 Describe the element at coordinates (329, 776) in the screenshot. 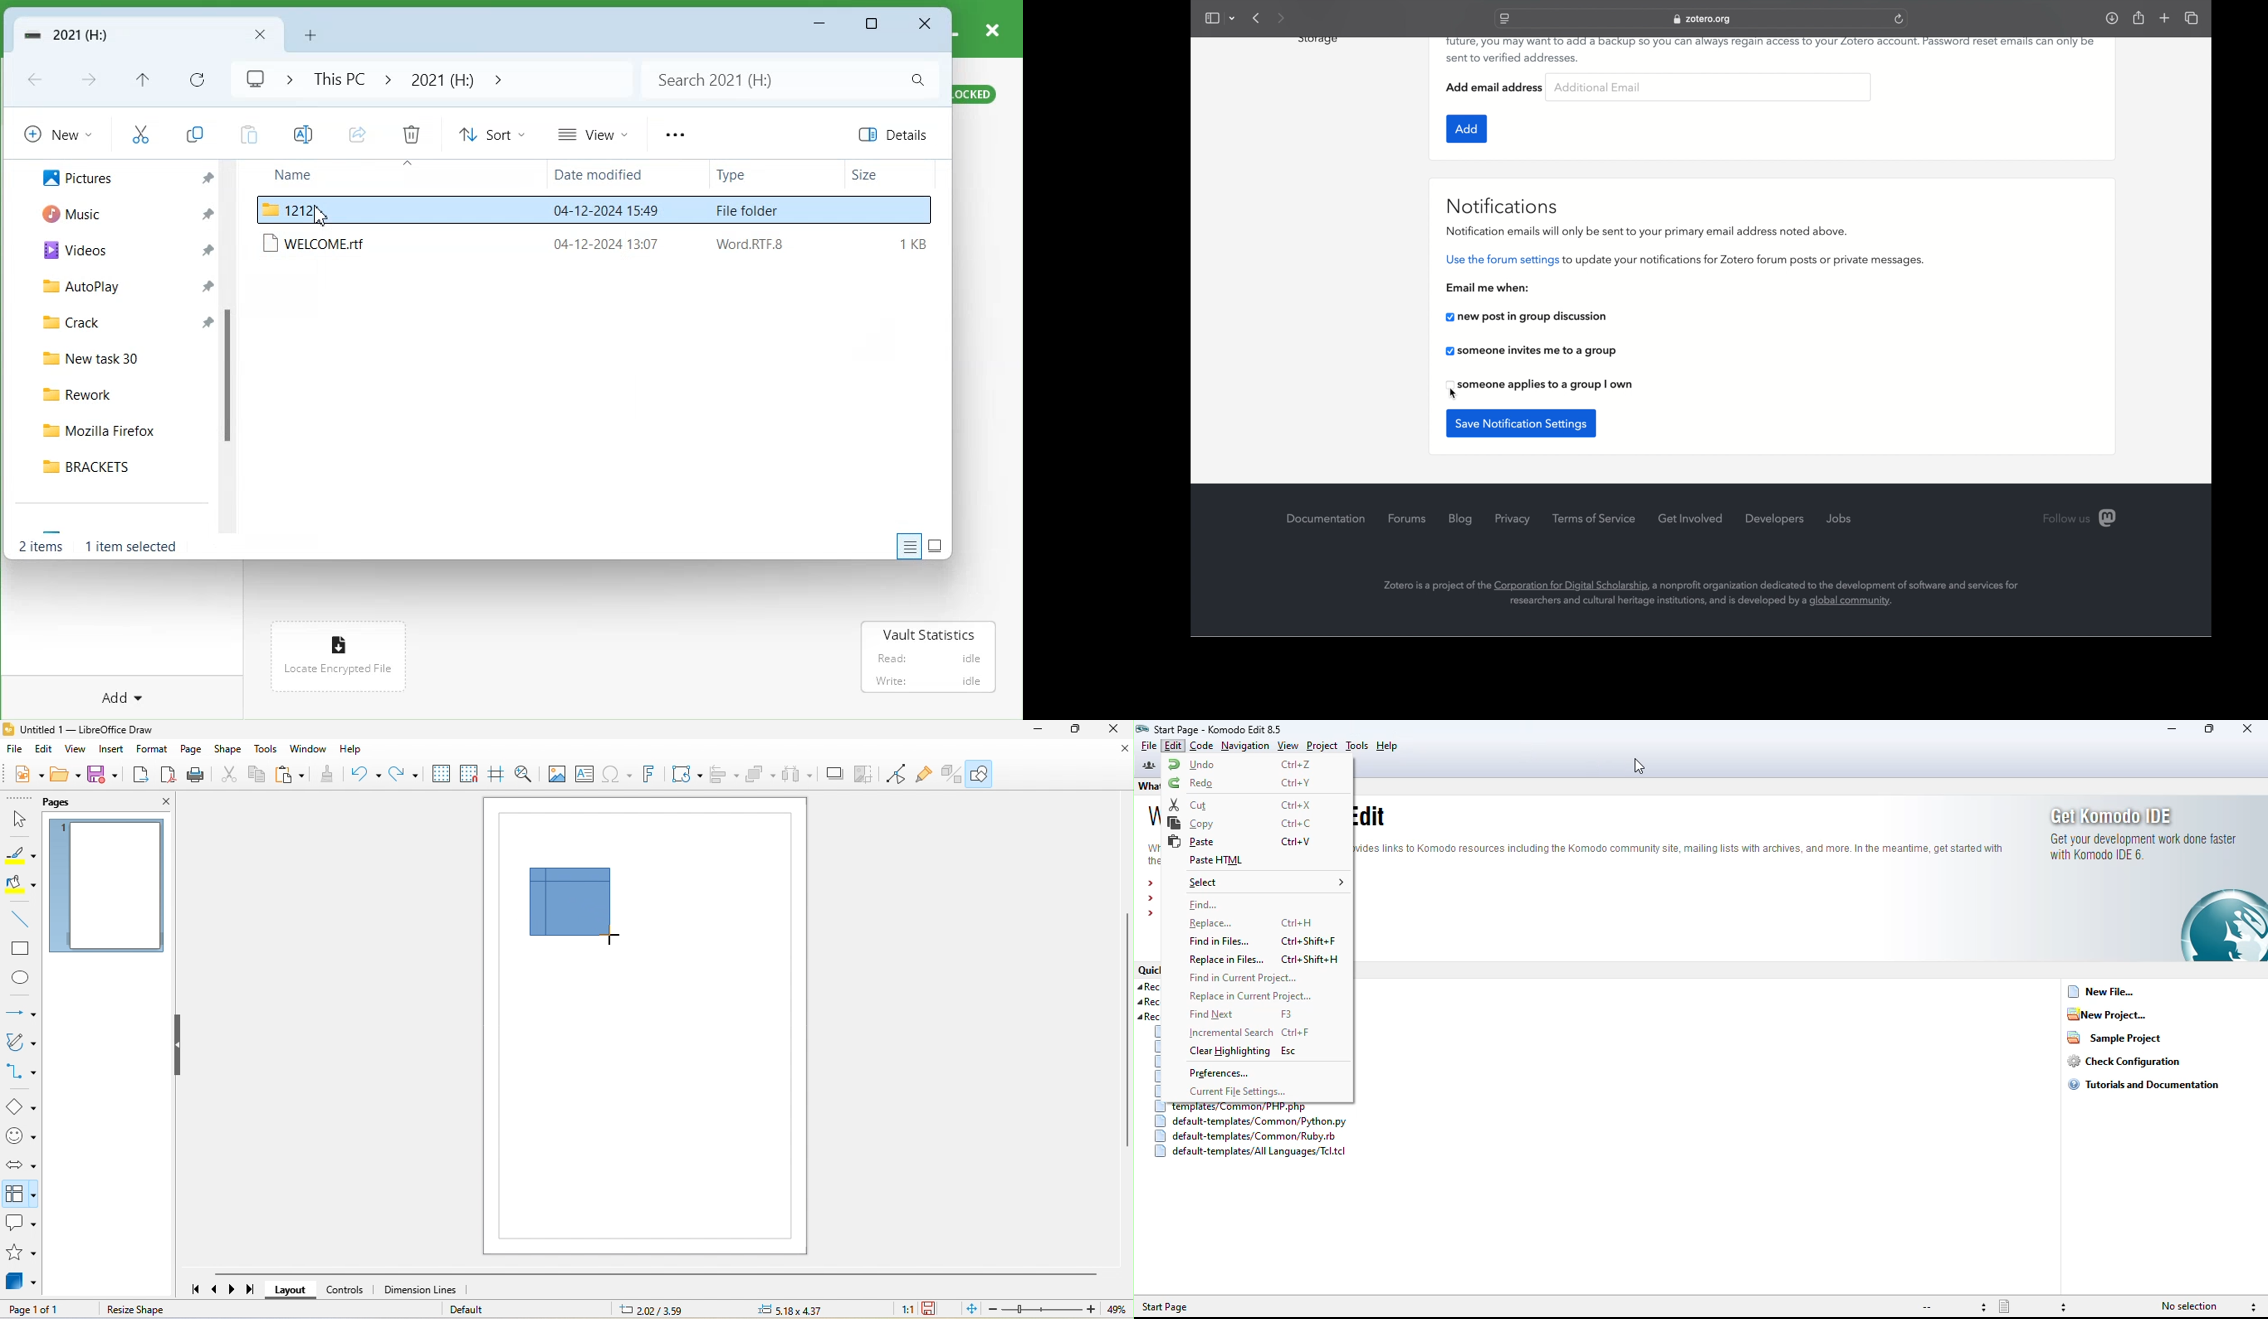

I see `clone formatting` at that location.